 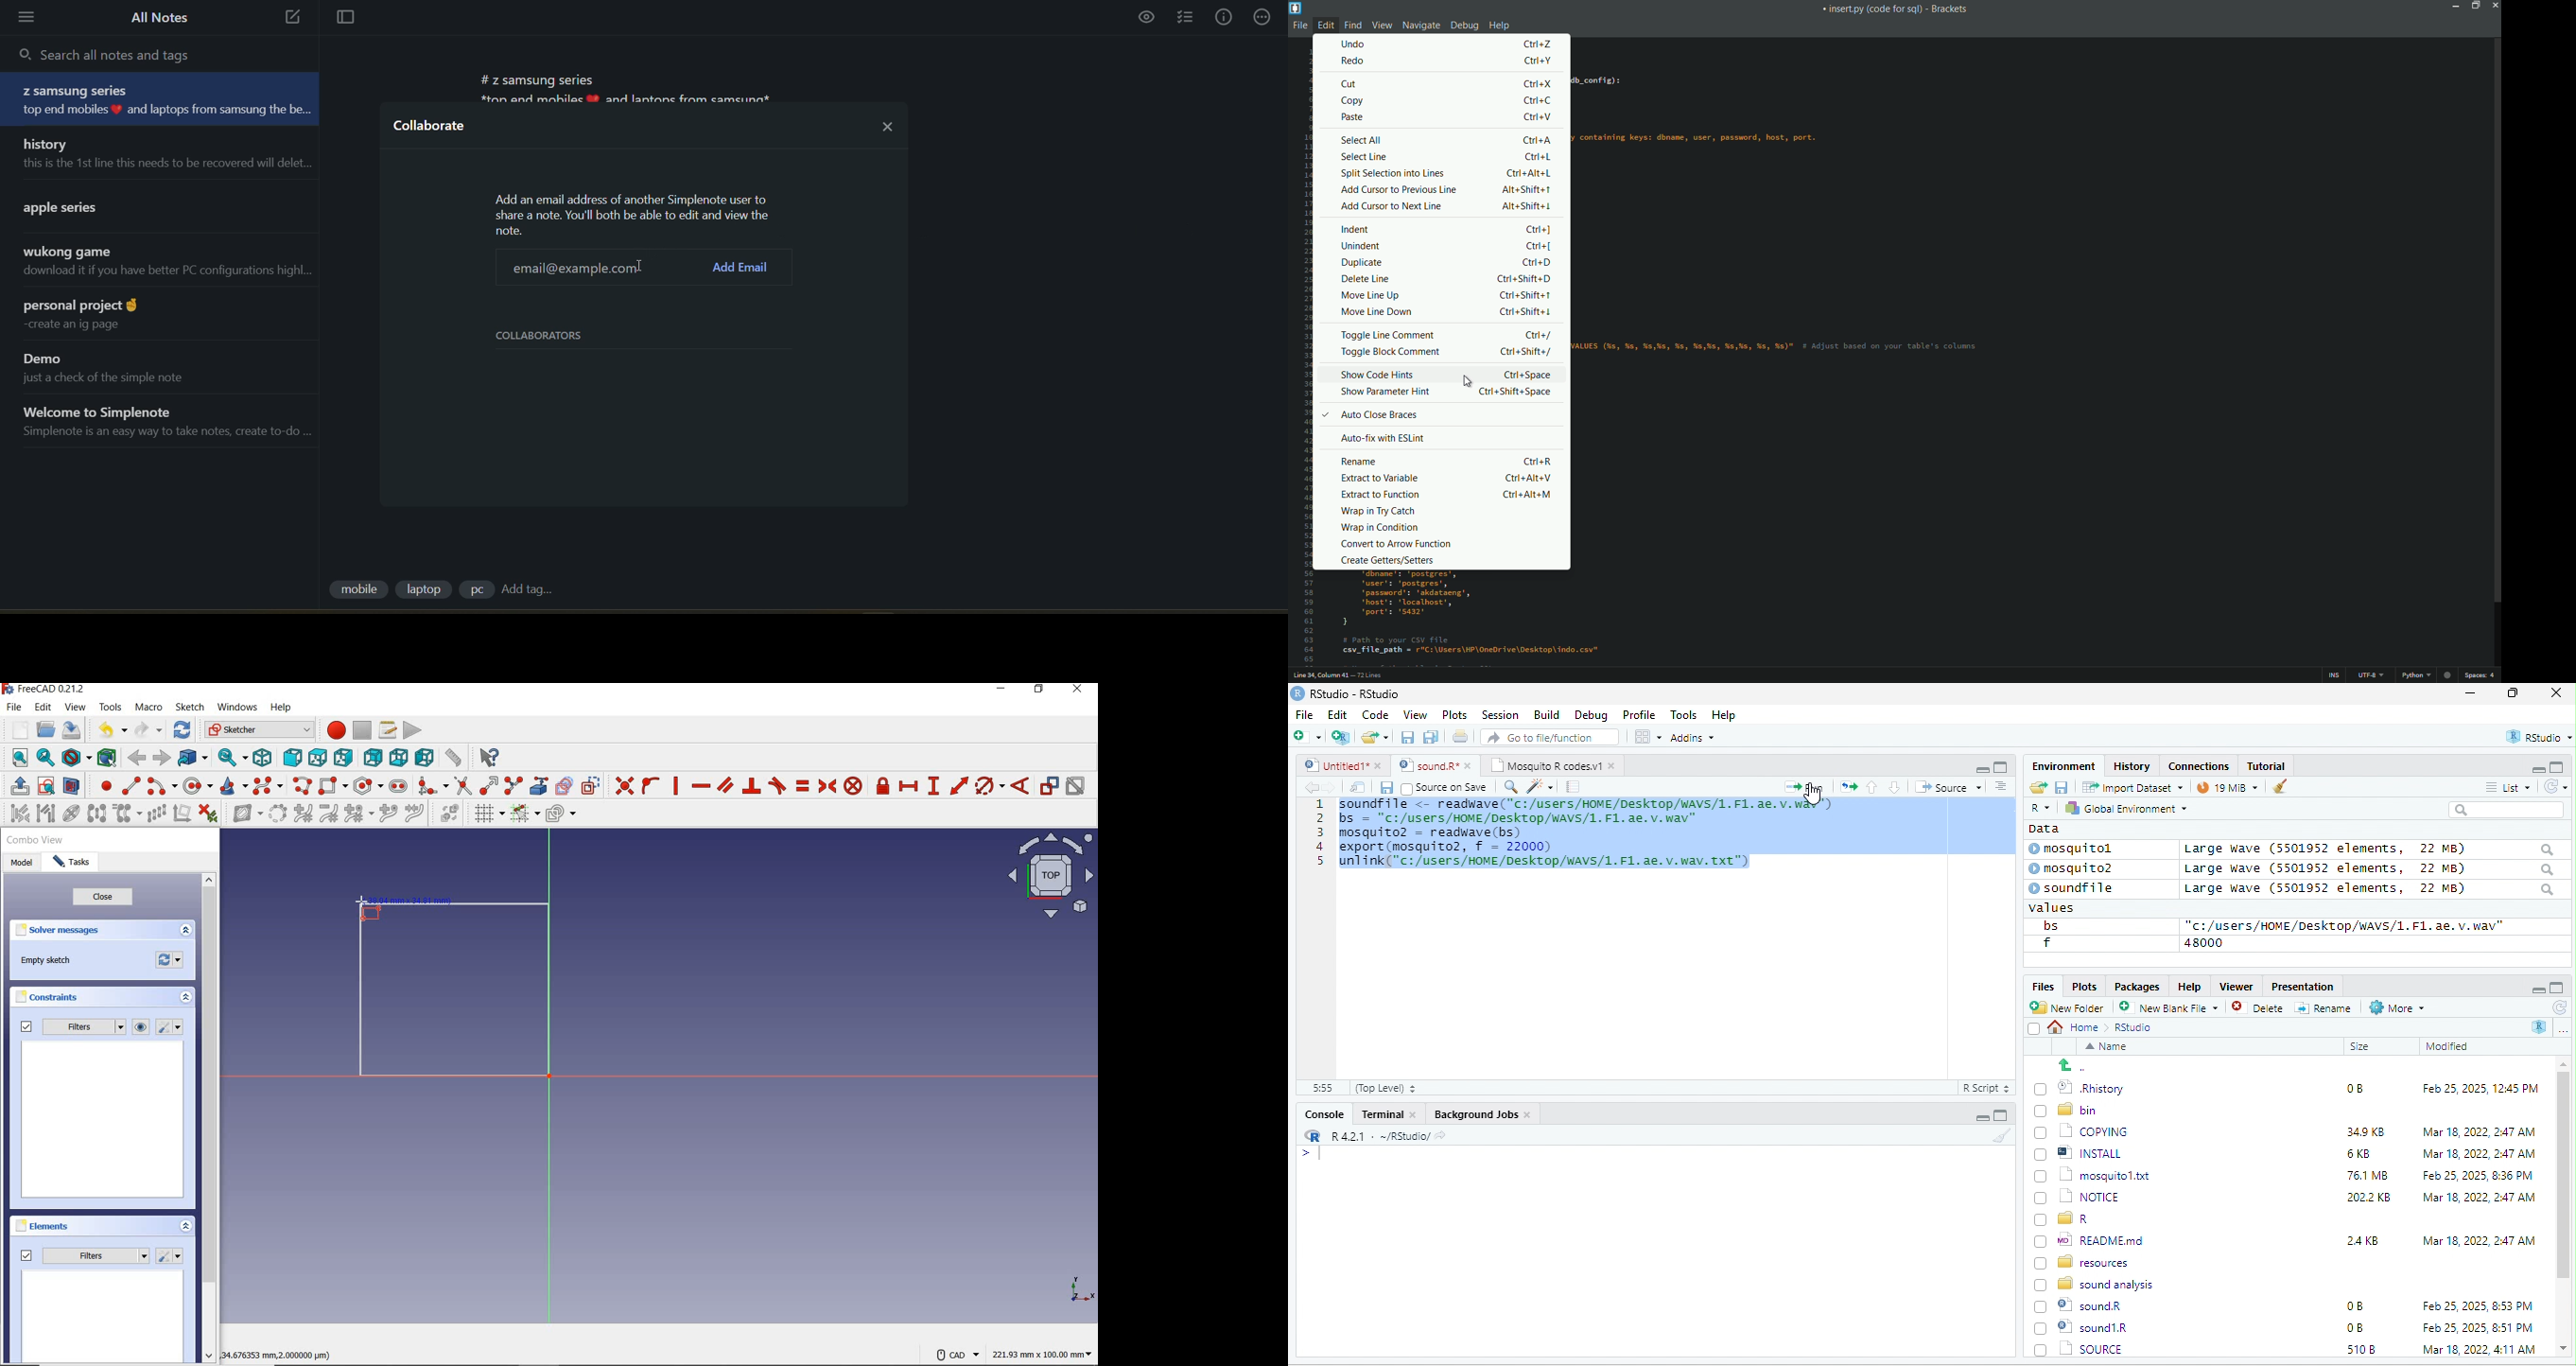 What do you see at coordinates (161, 422) in the screenshot?
I see `note title and preview` at bounding box center [161, 422].